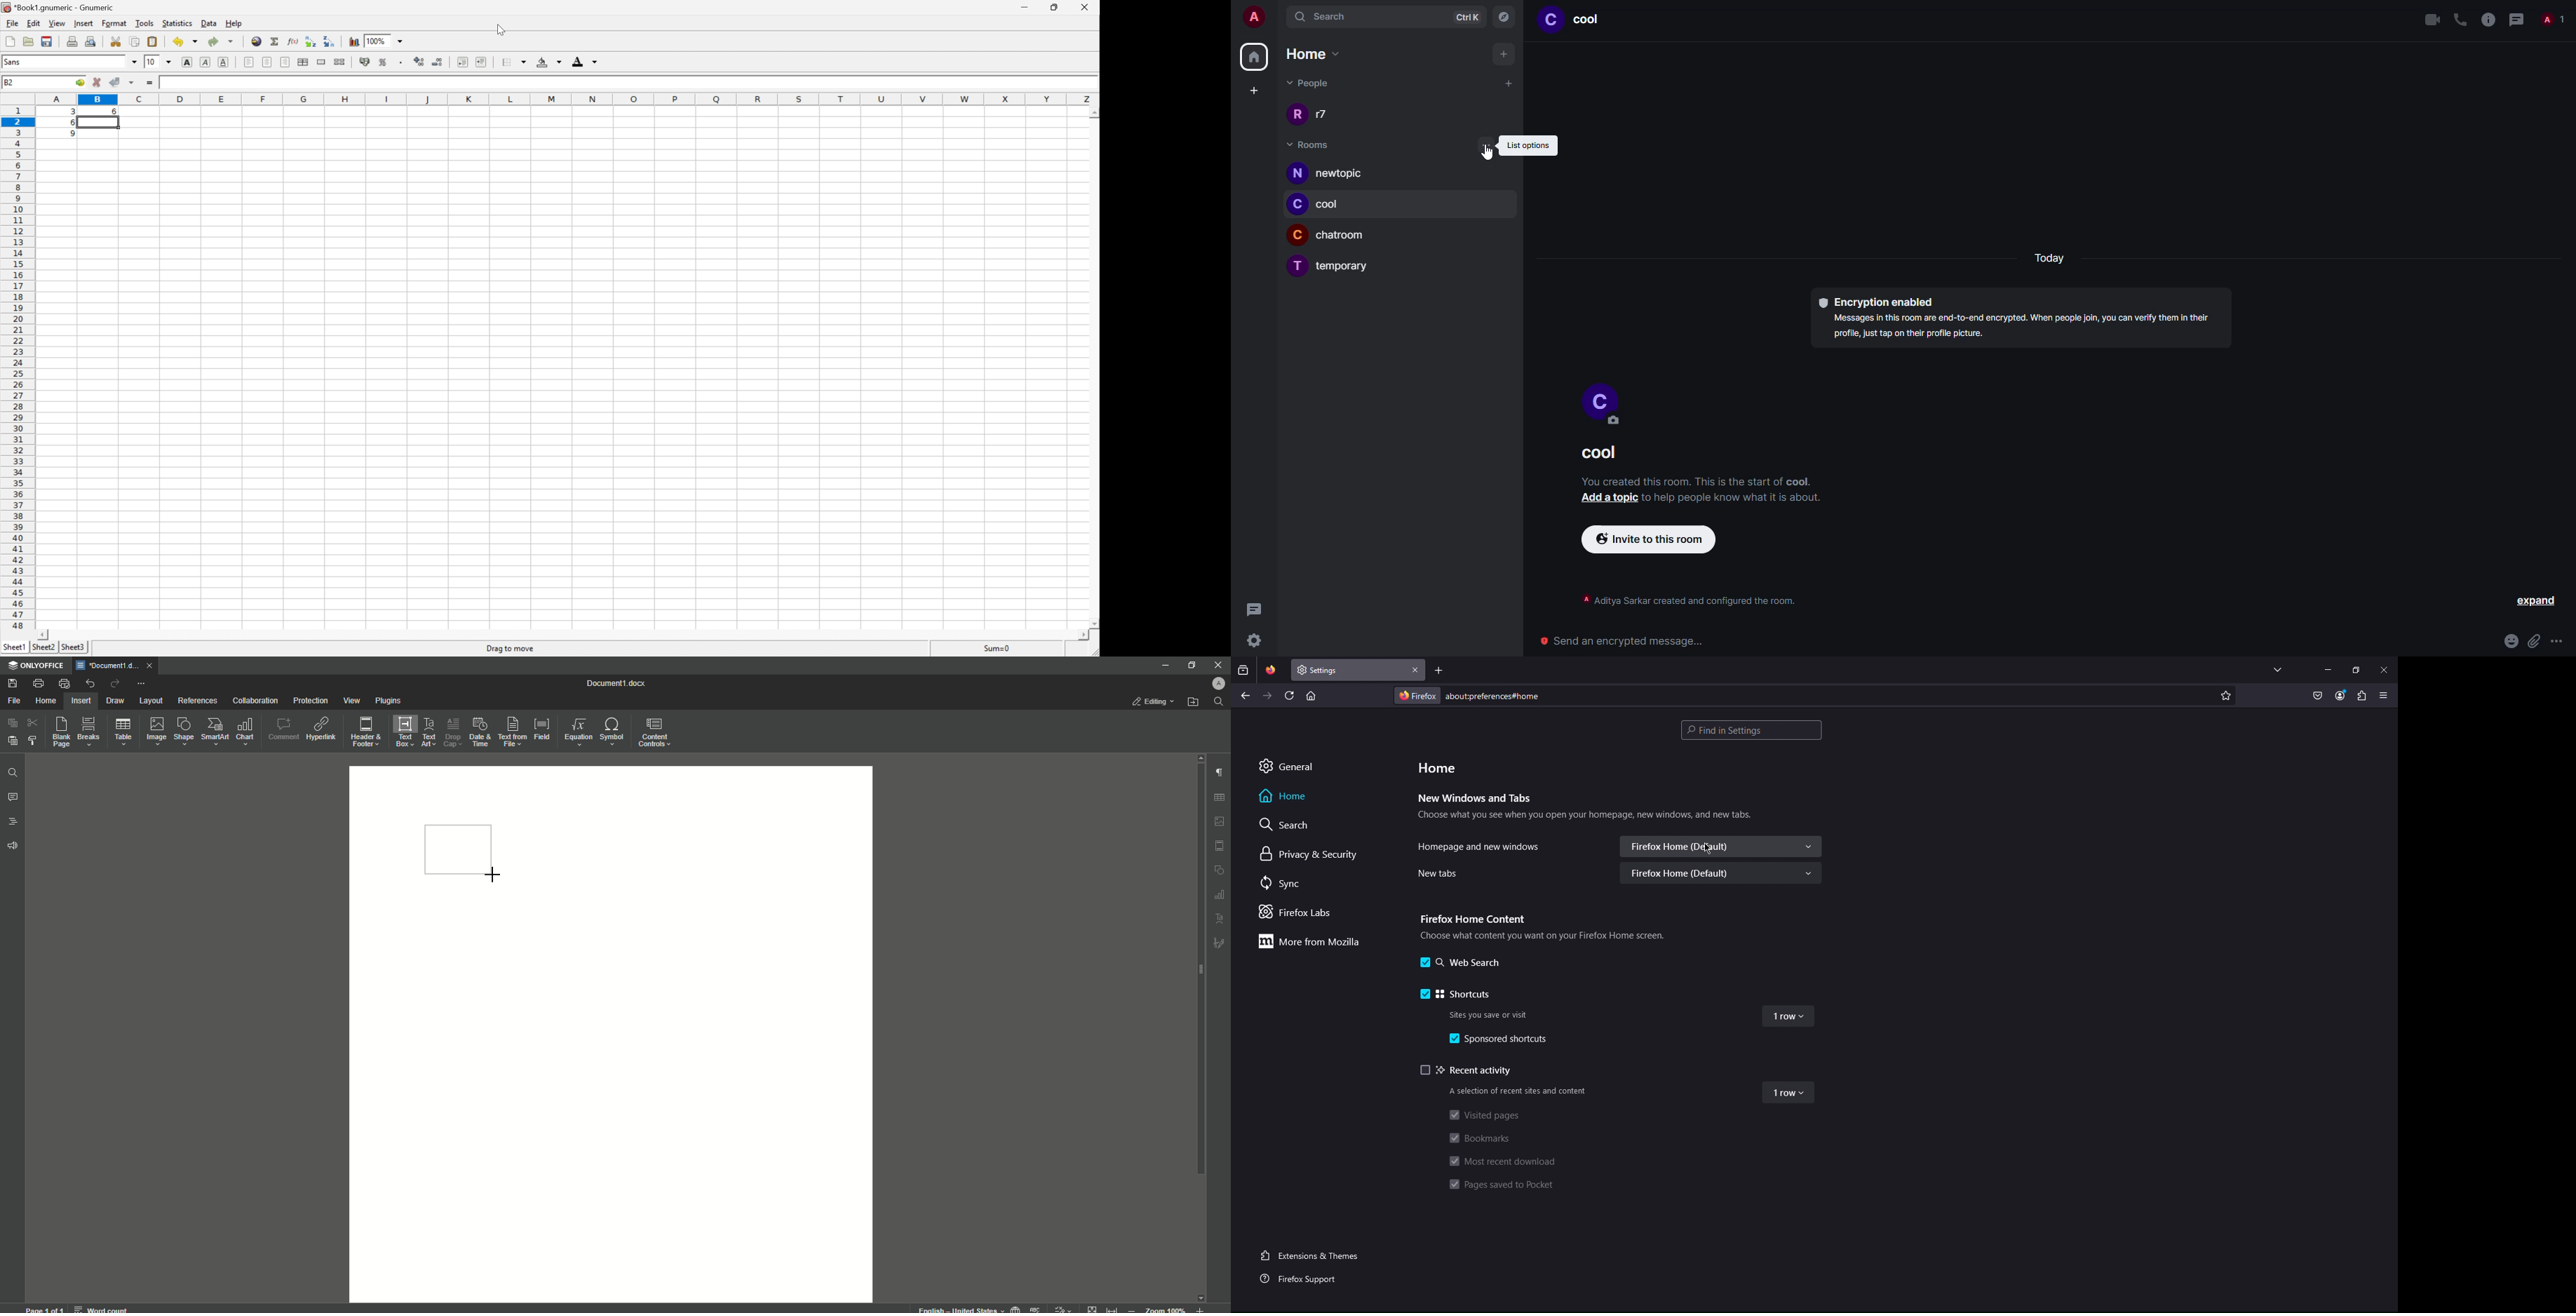 Image resolution: width=2576 pixels, height=1316 pixels. I want to click on Cursor, so click(496, 878).